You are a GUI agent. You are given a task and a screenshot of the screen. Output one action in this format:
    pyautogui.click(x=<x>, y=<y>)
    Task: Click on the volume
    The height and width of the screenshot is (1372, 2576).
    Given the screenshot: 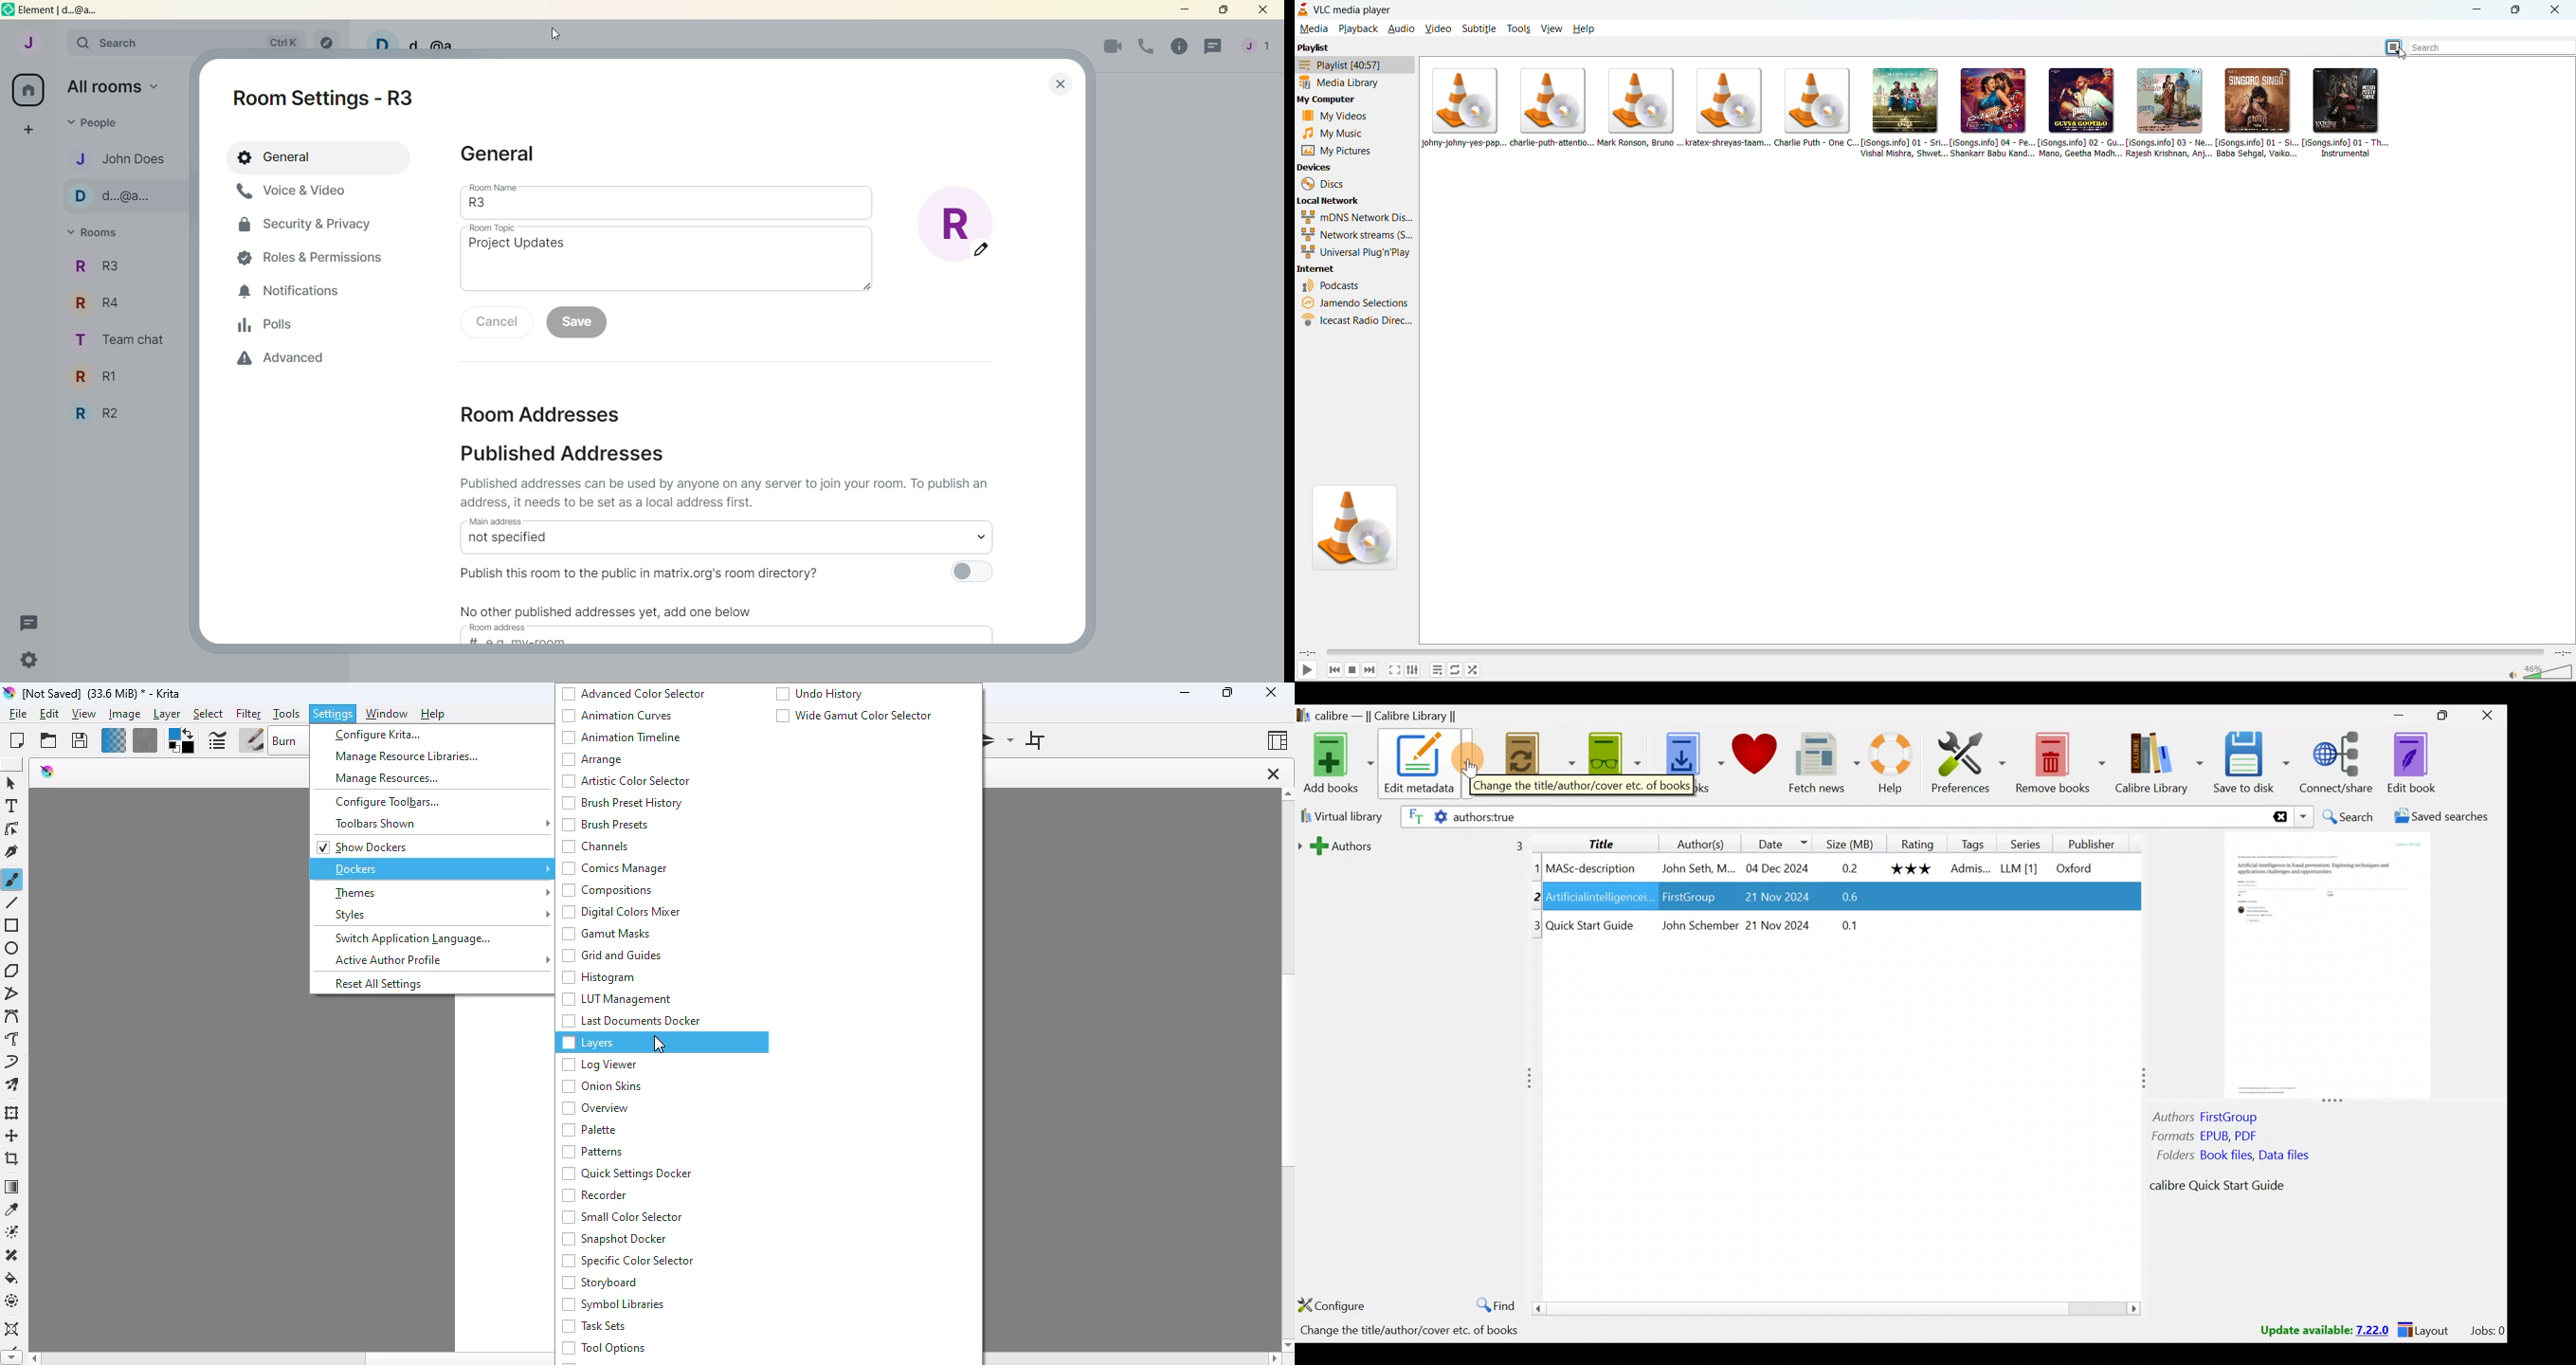 What is the action you would take?
    pyautogui.click(x=2540, y=672)
    